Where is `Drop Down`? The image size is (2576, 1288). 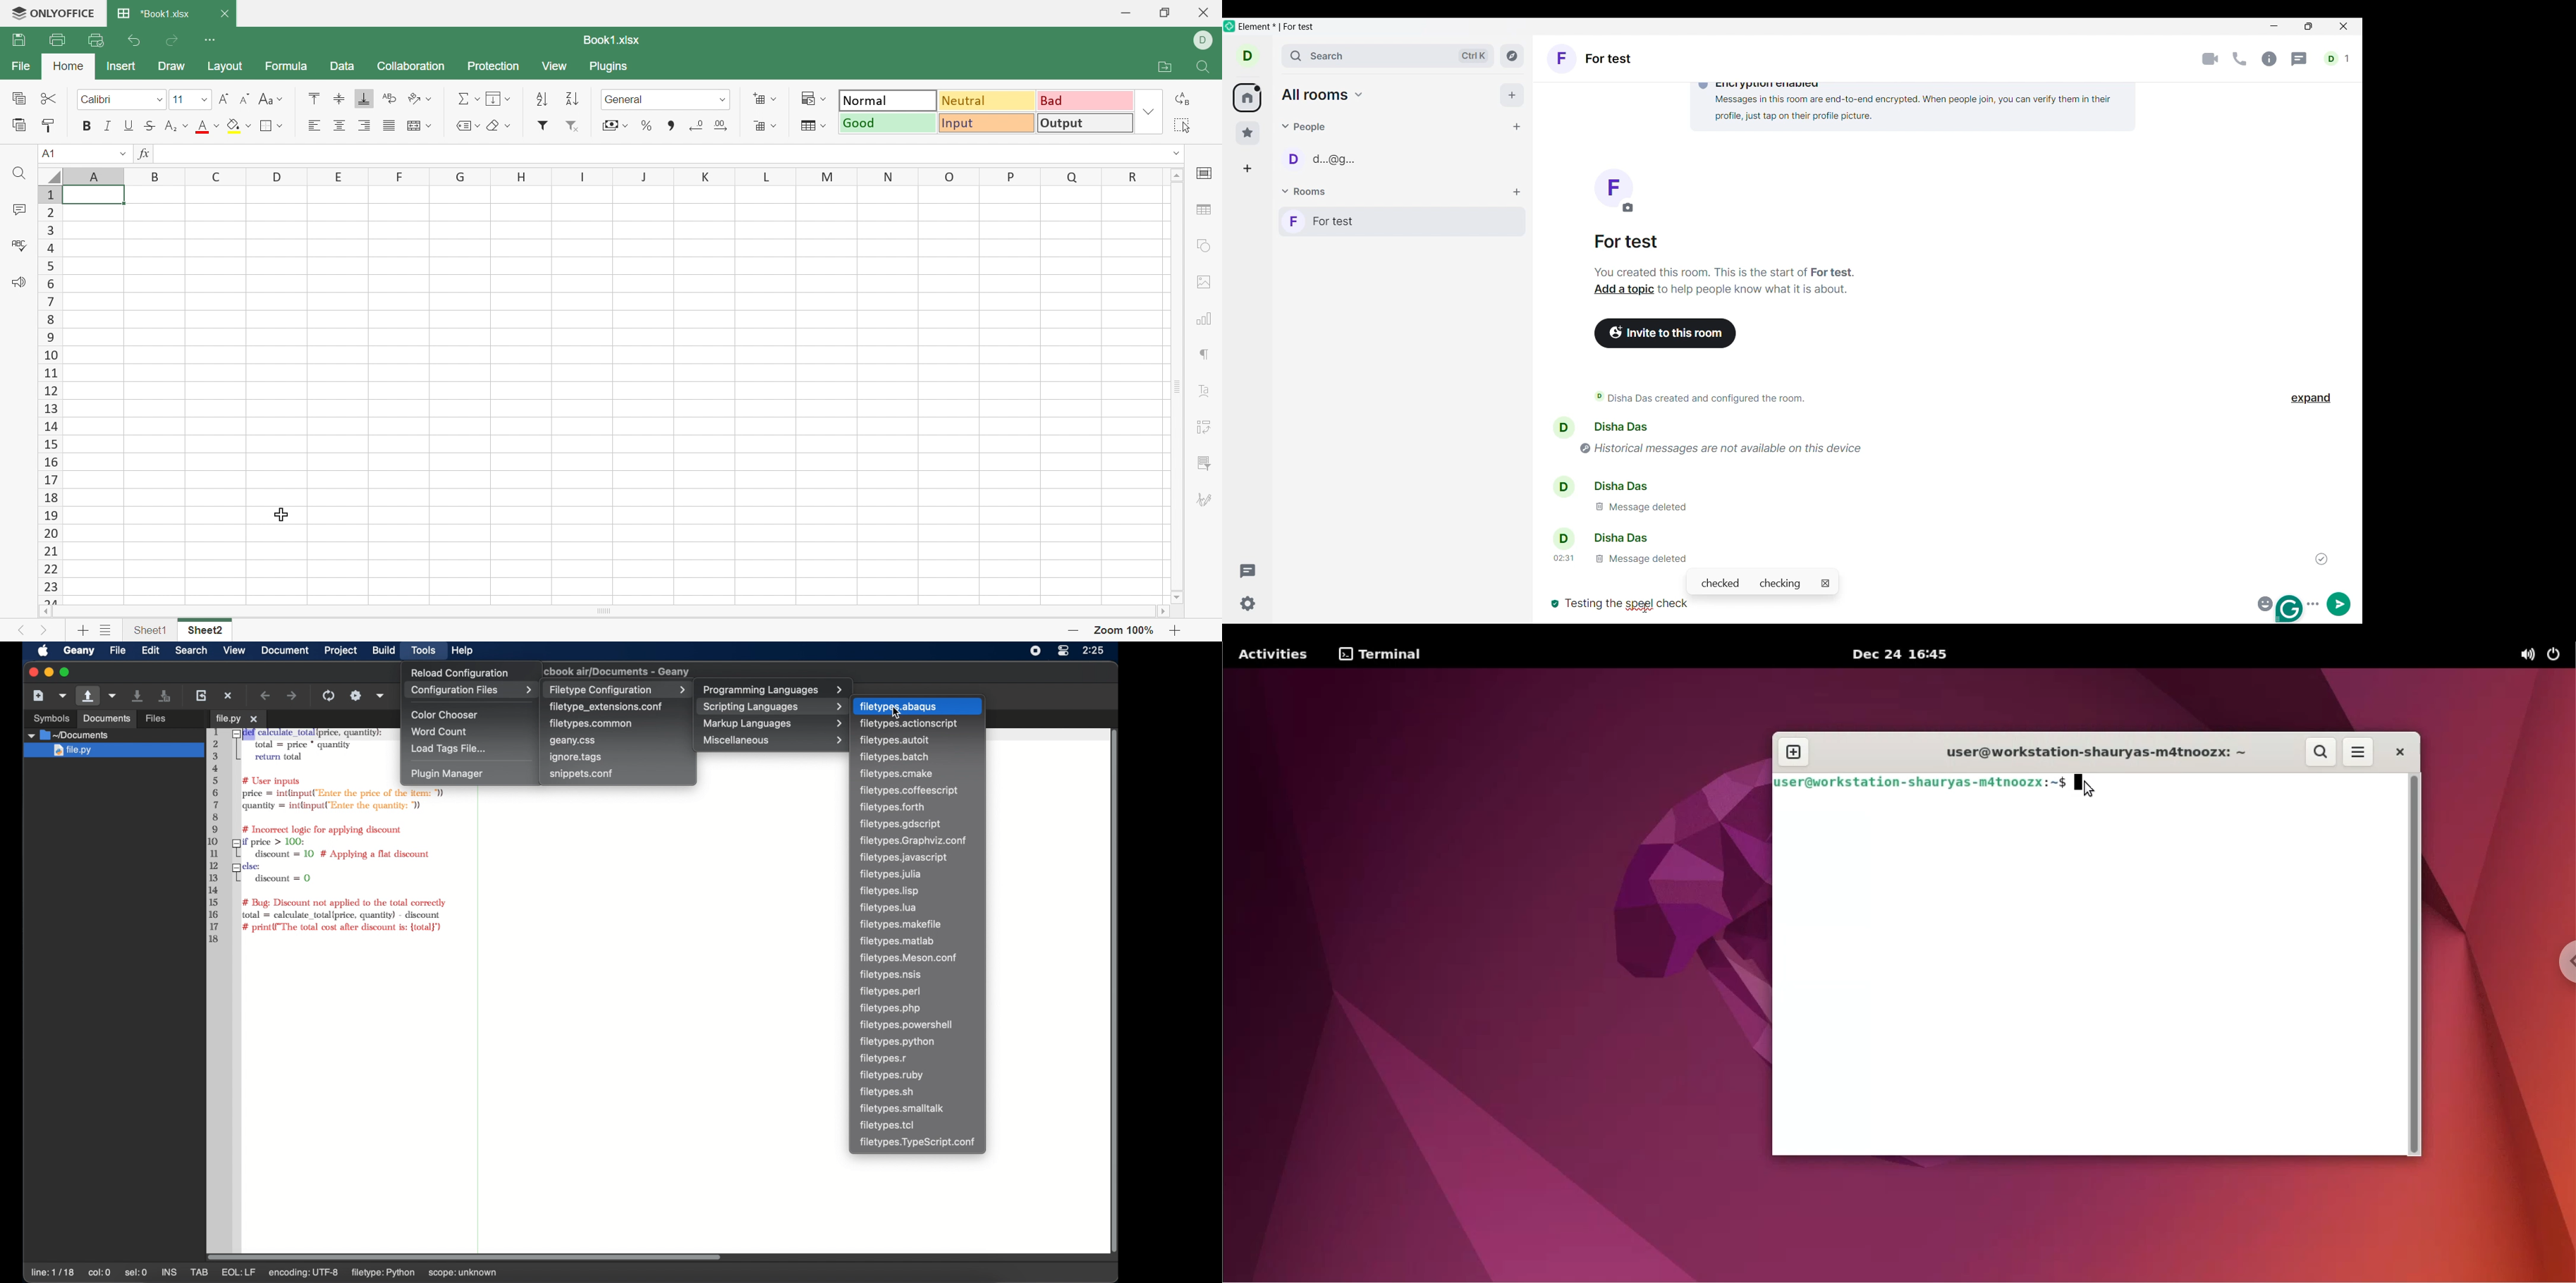
Drop Down is located at coordinates (1148, 111).